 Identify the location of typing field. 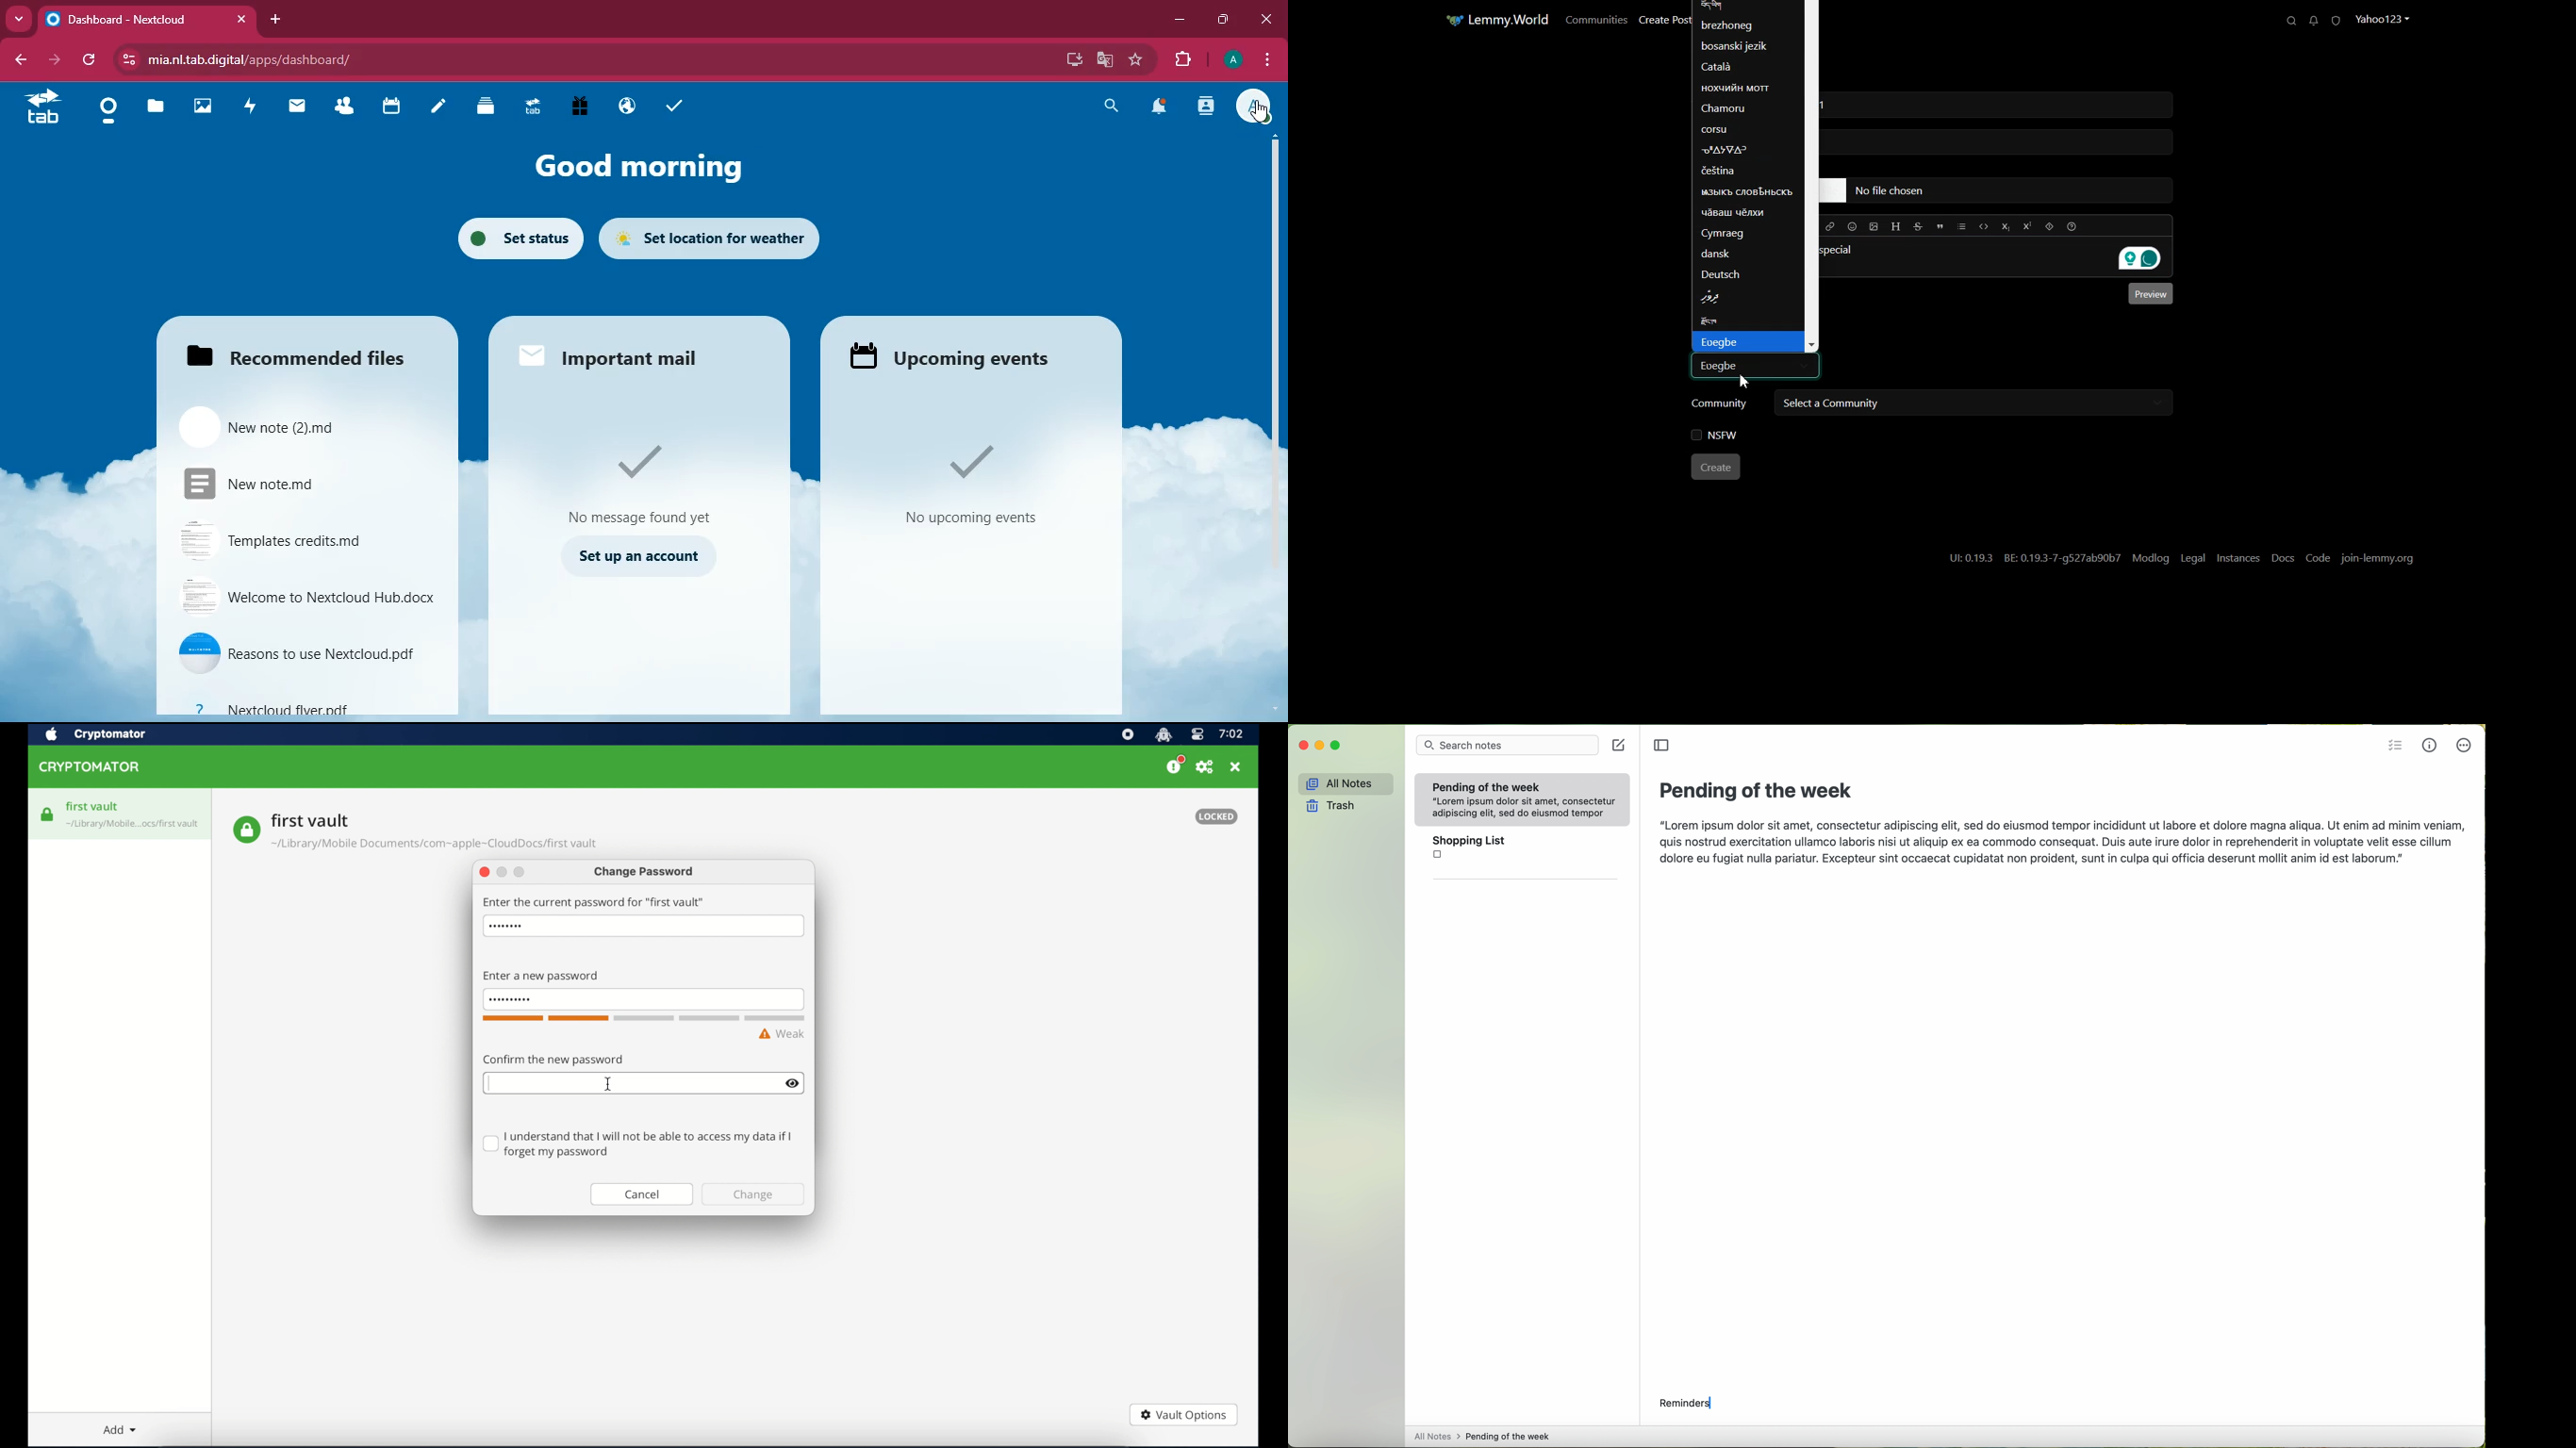
(2002, 144).